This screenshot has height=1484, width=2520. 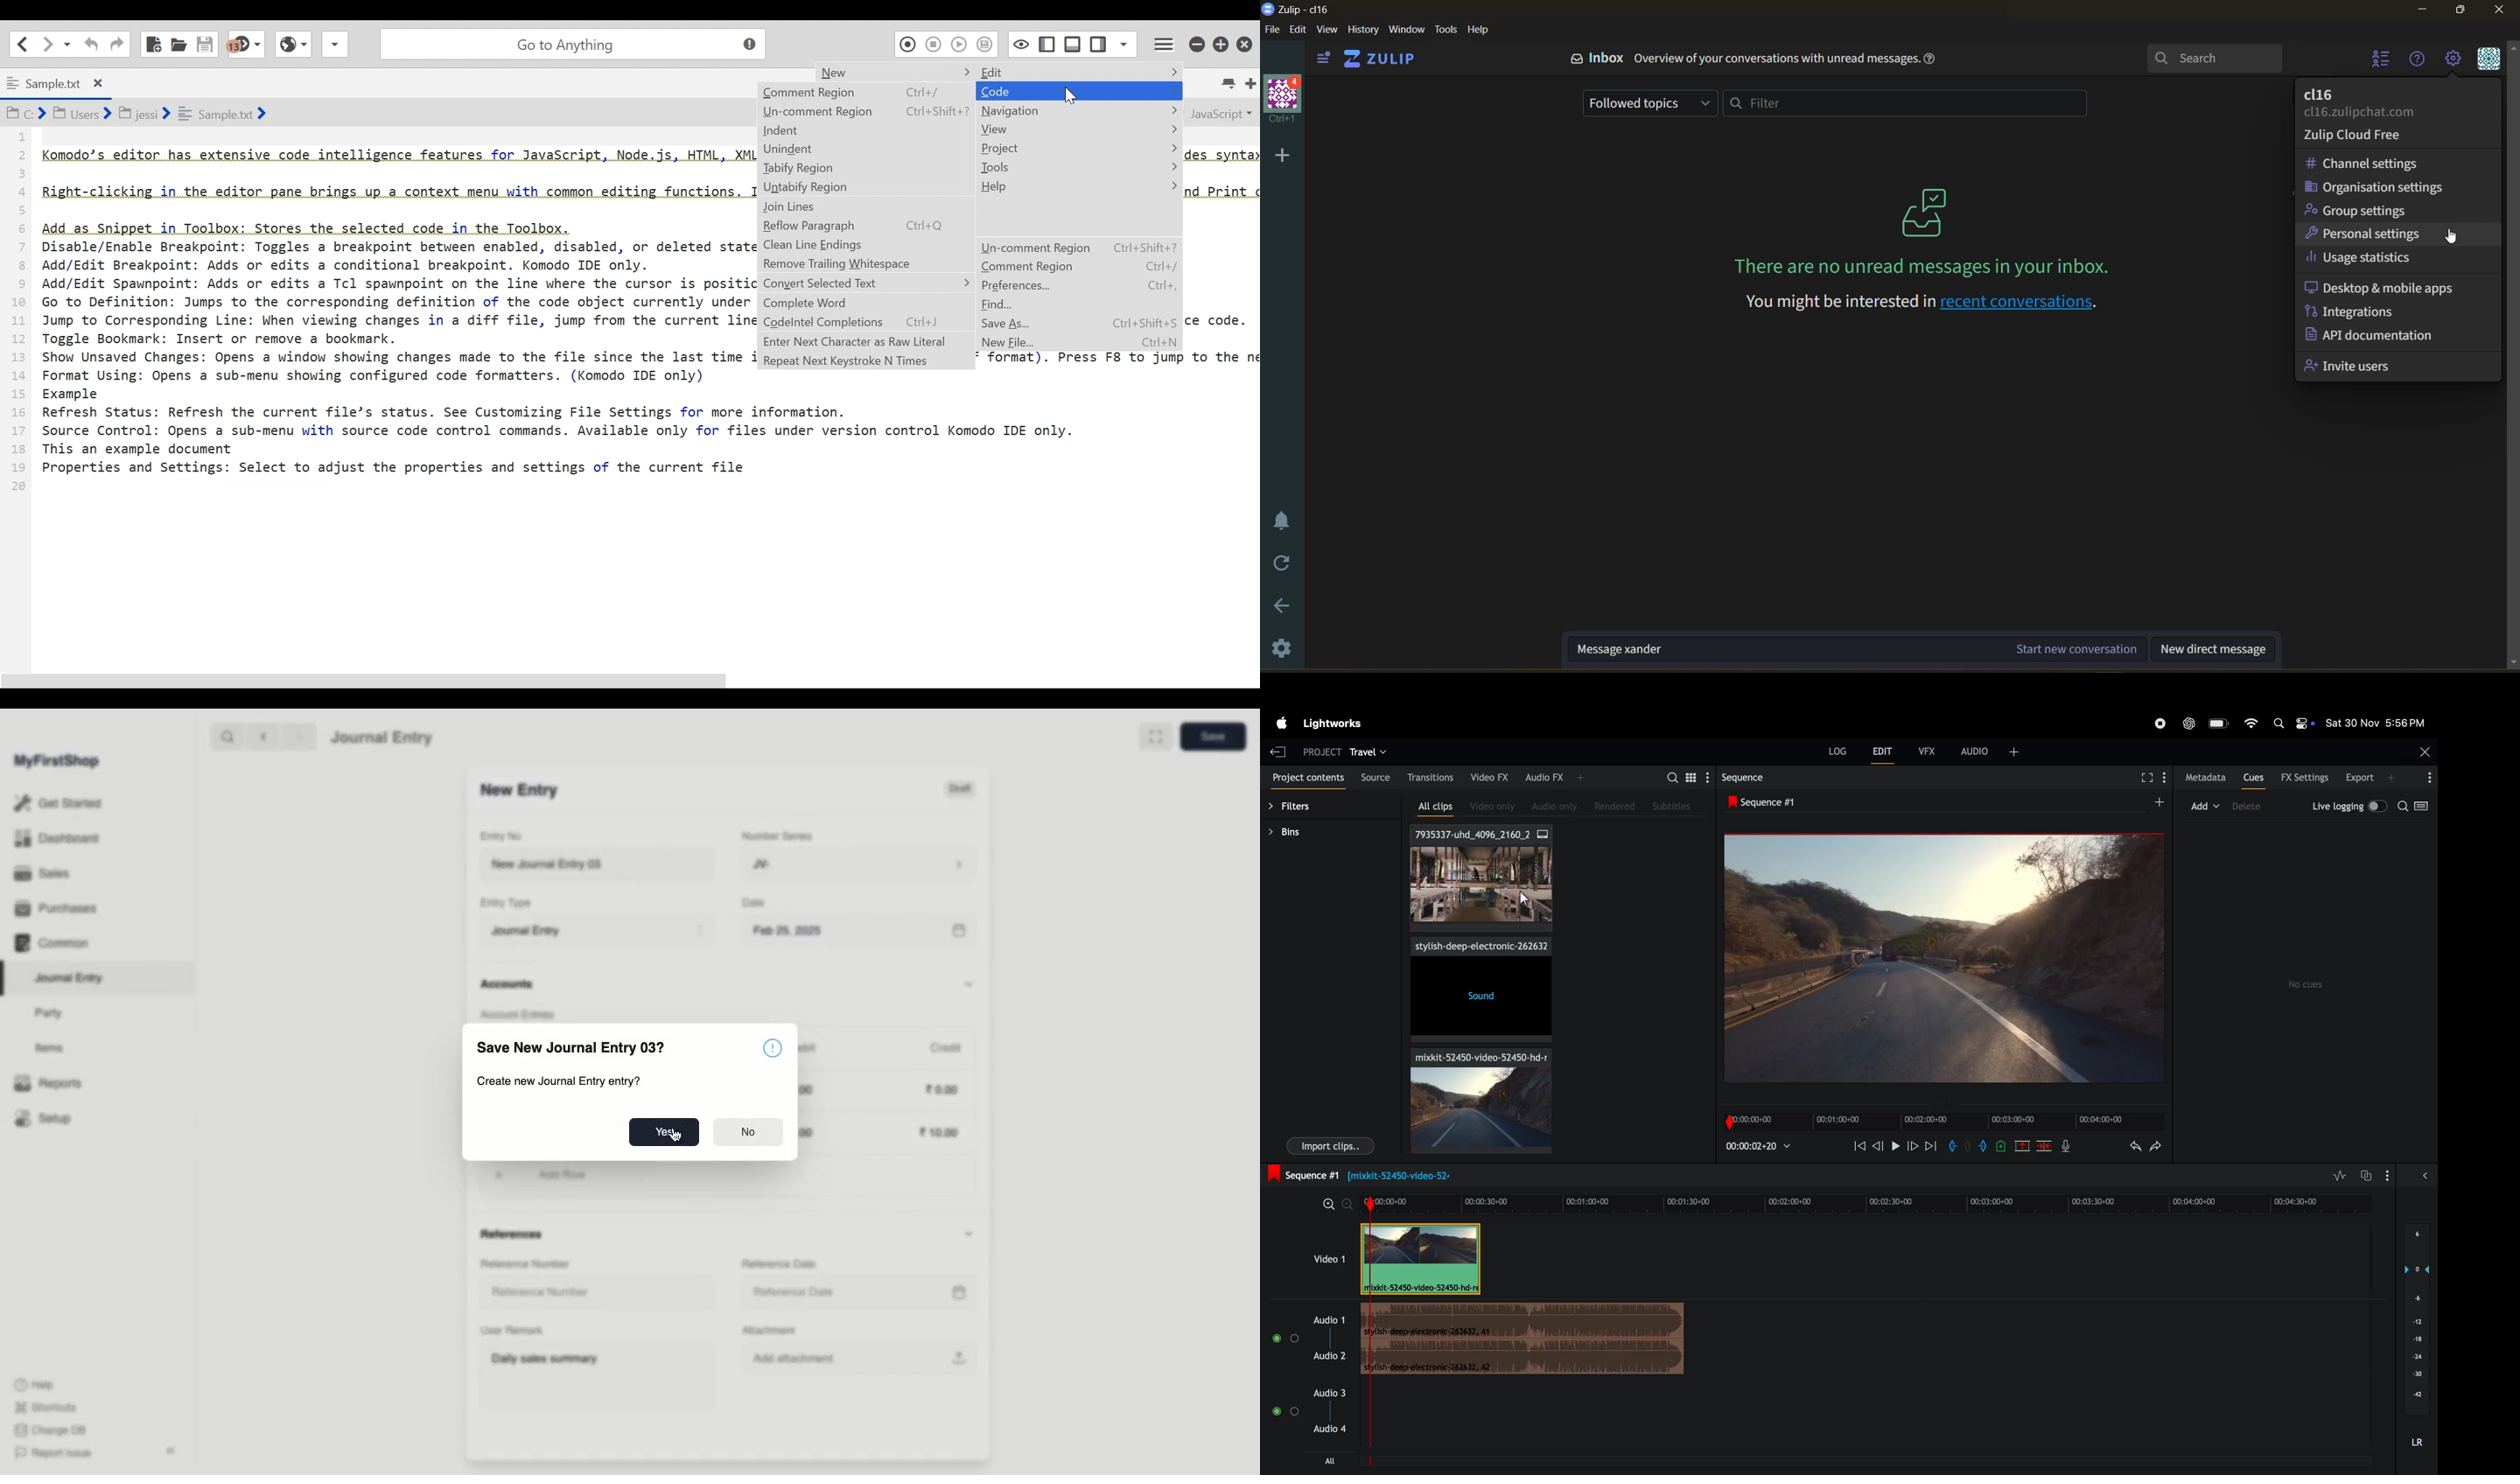 I want to click on history, so click(x=1363, y=30).